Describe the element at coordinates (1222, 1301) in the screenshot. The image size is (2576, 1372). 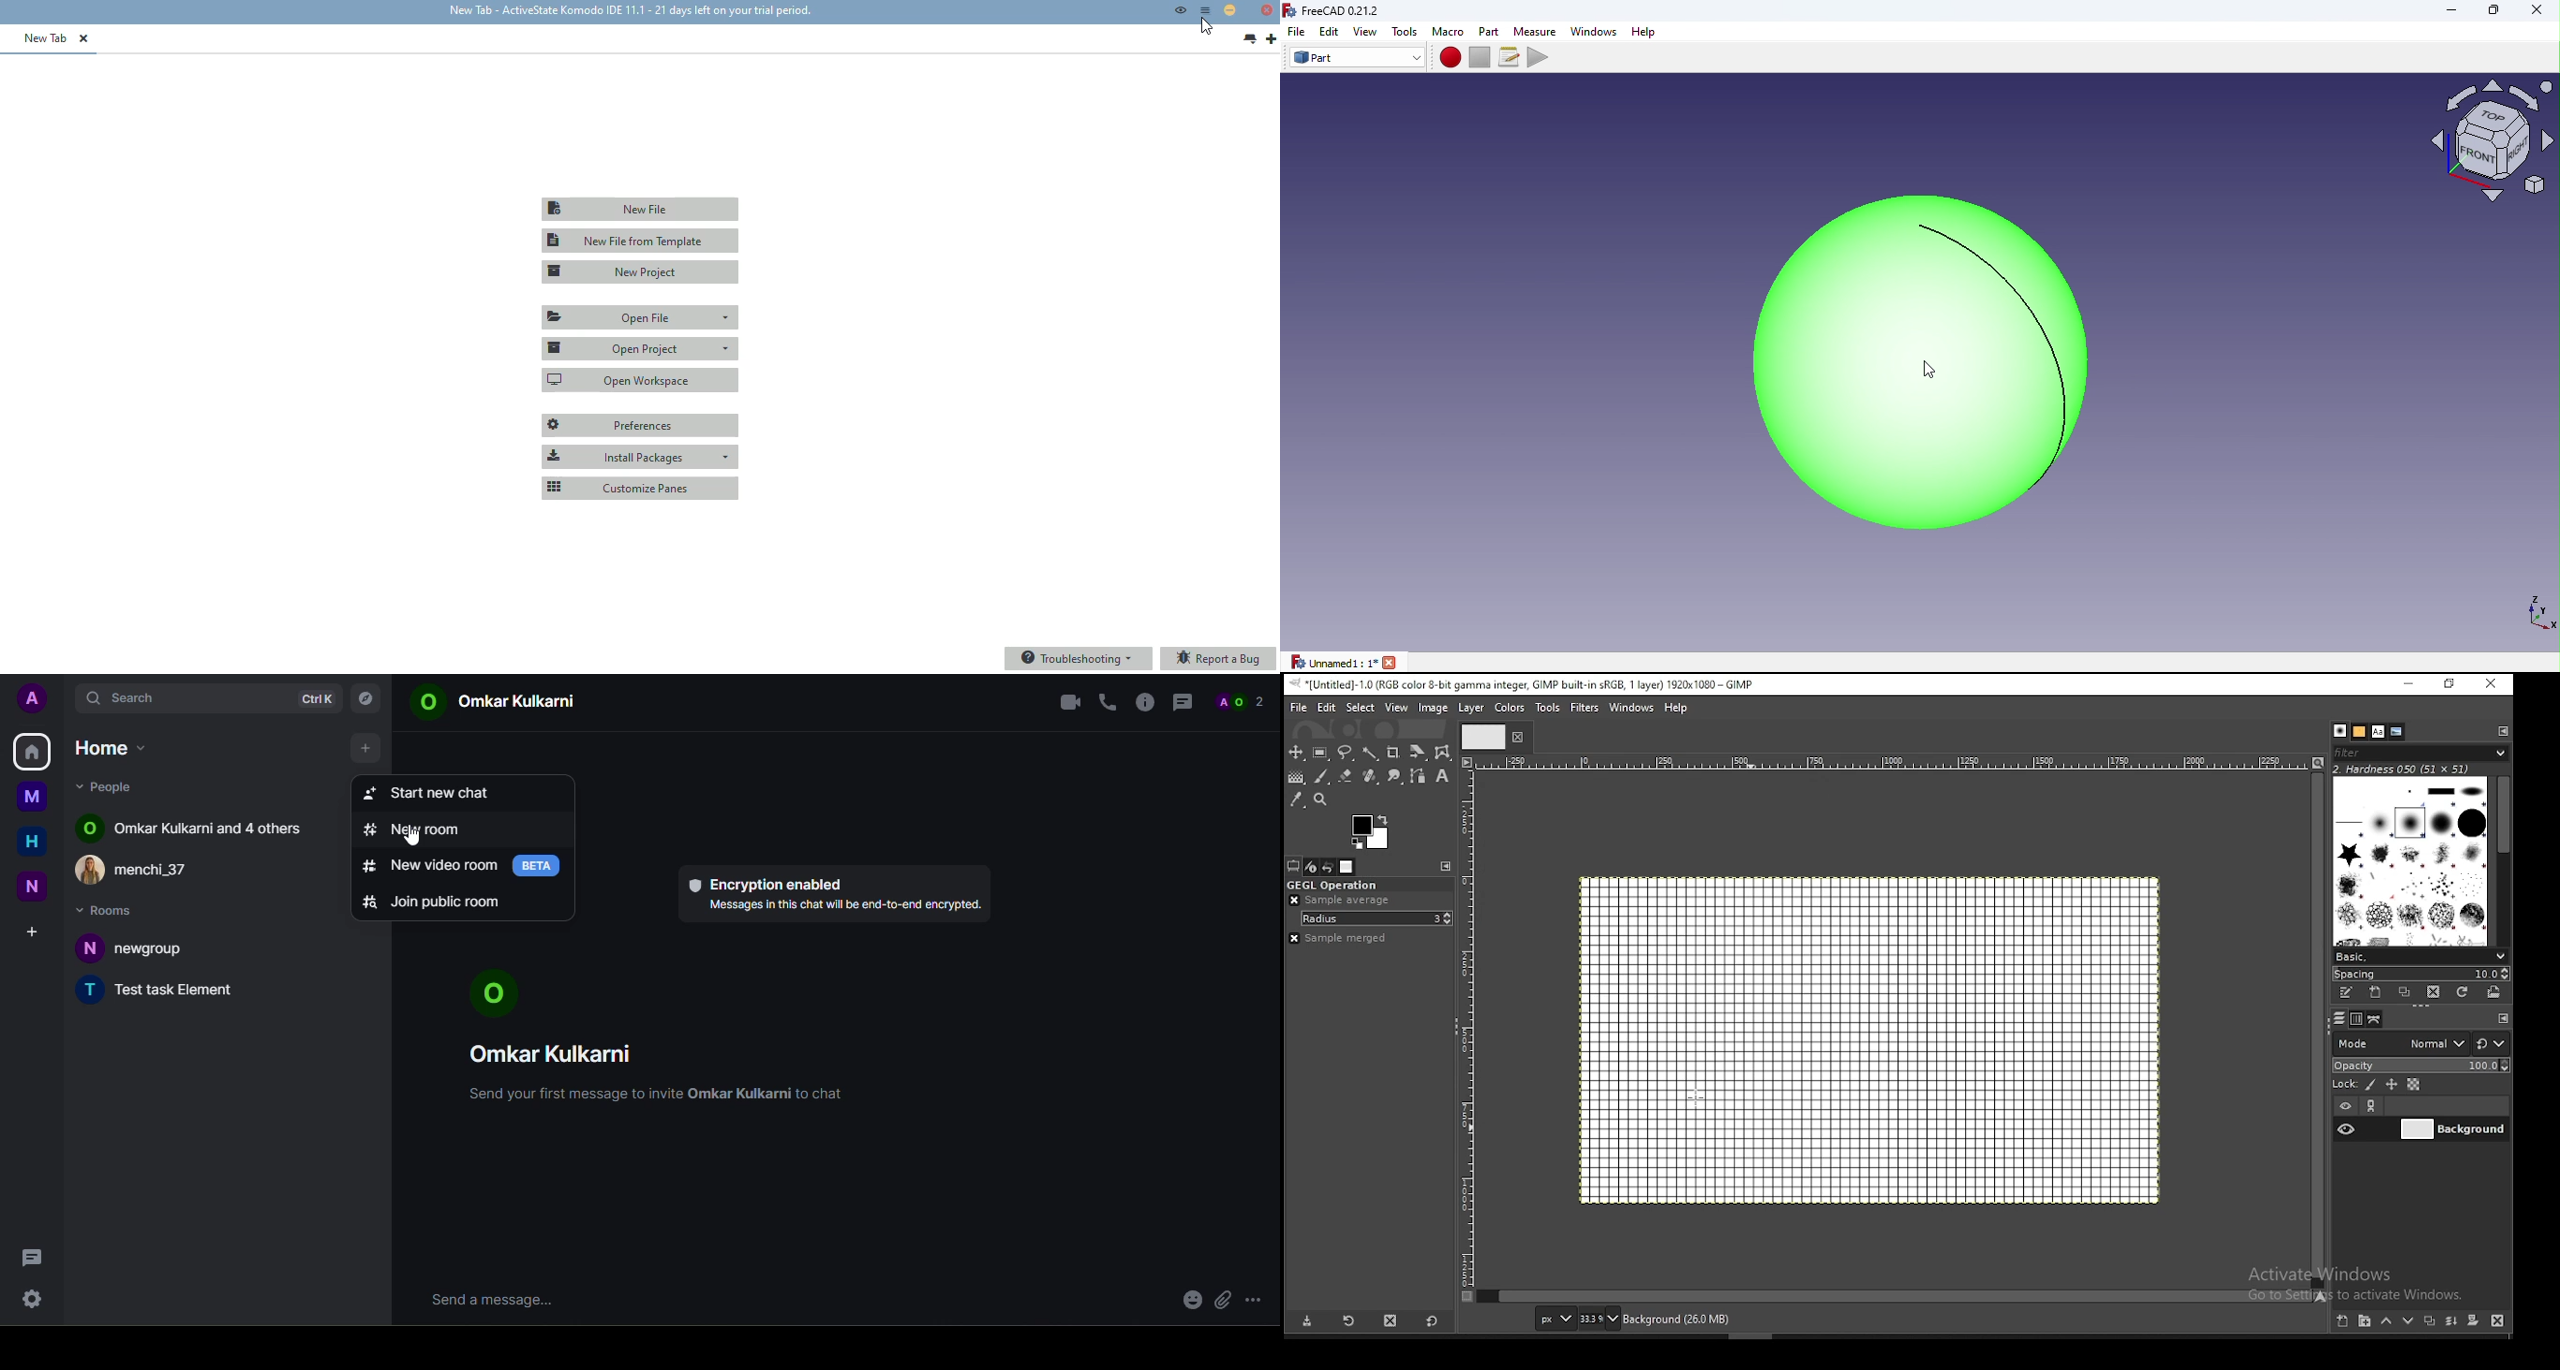
I see `attach` at that location.